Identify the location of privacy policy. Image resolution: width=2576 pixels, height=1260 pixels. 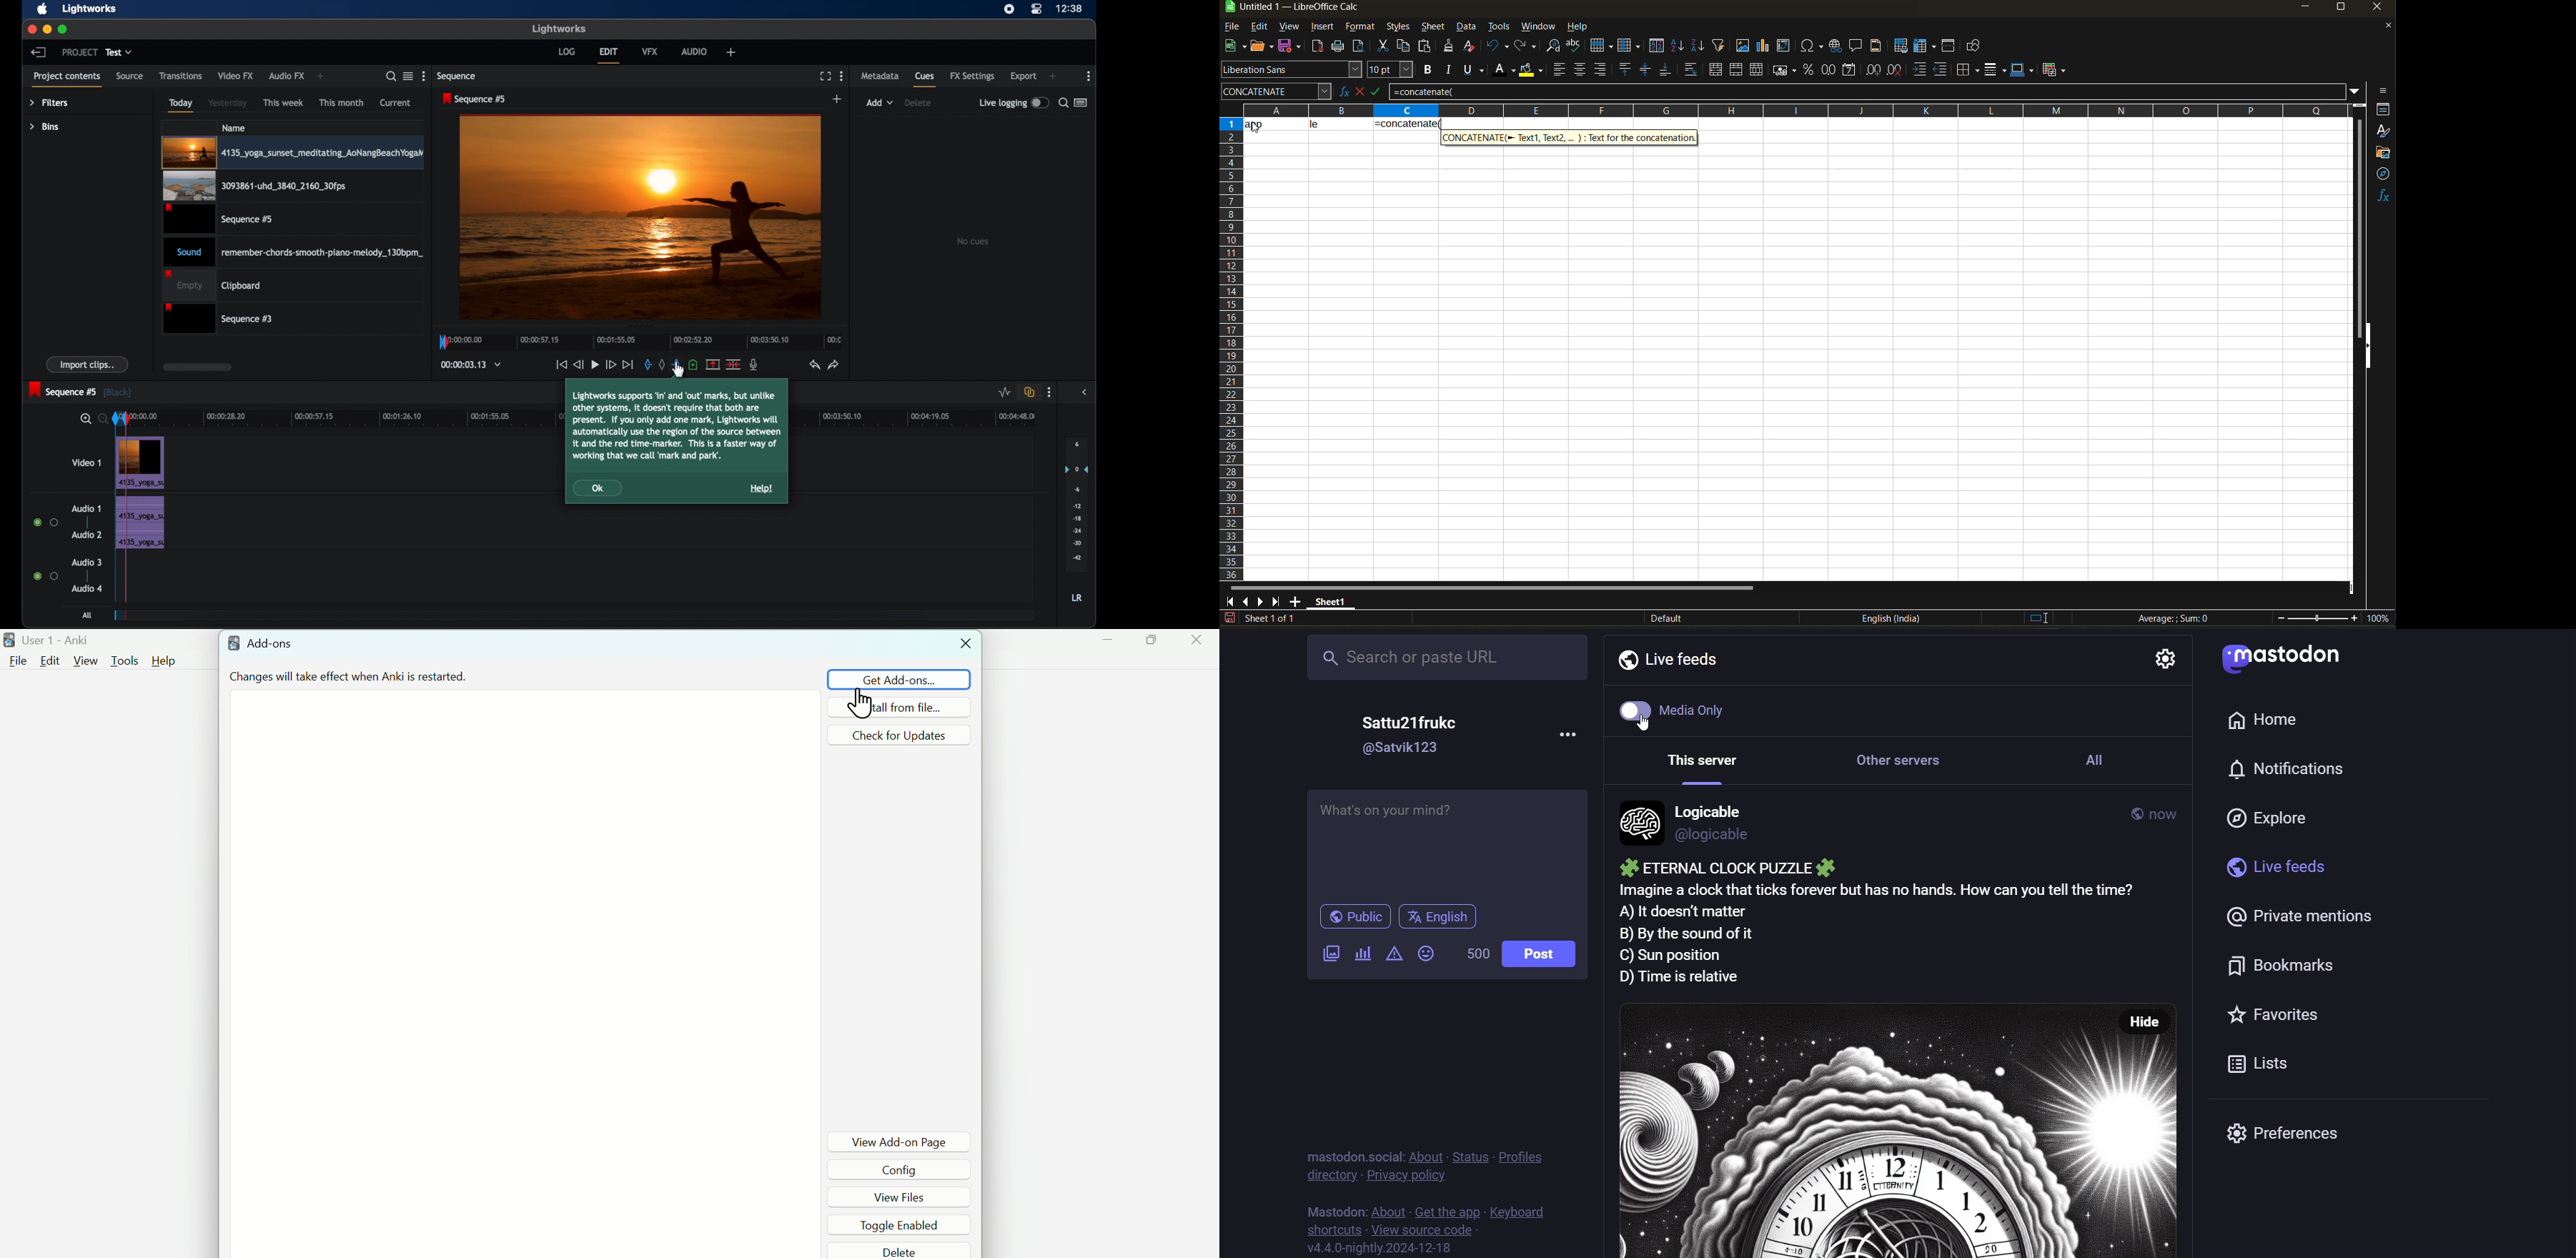
(1407, 1178).